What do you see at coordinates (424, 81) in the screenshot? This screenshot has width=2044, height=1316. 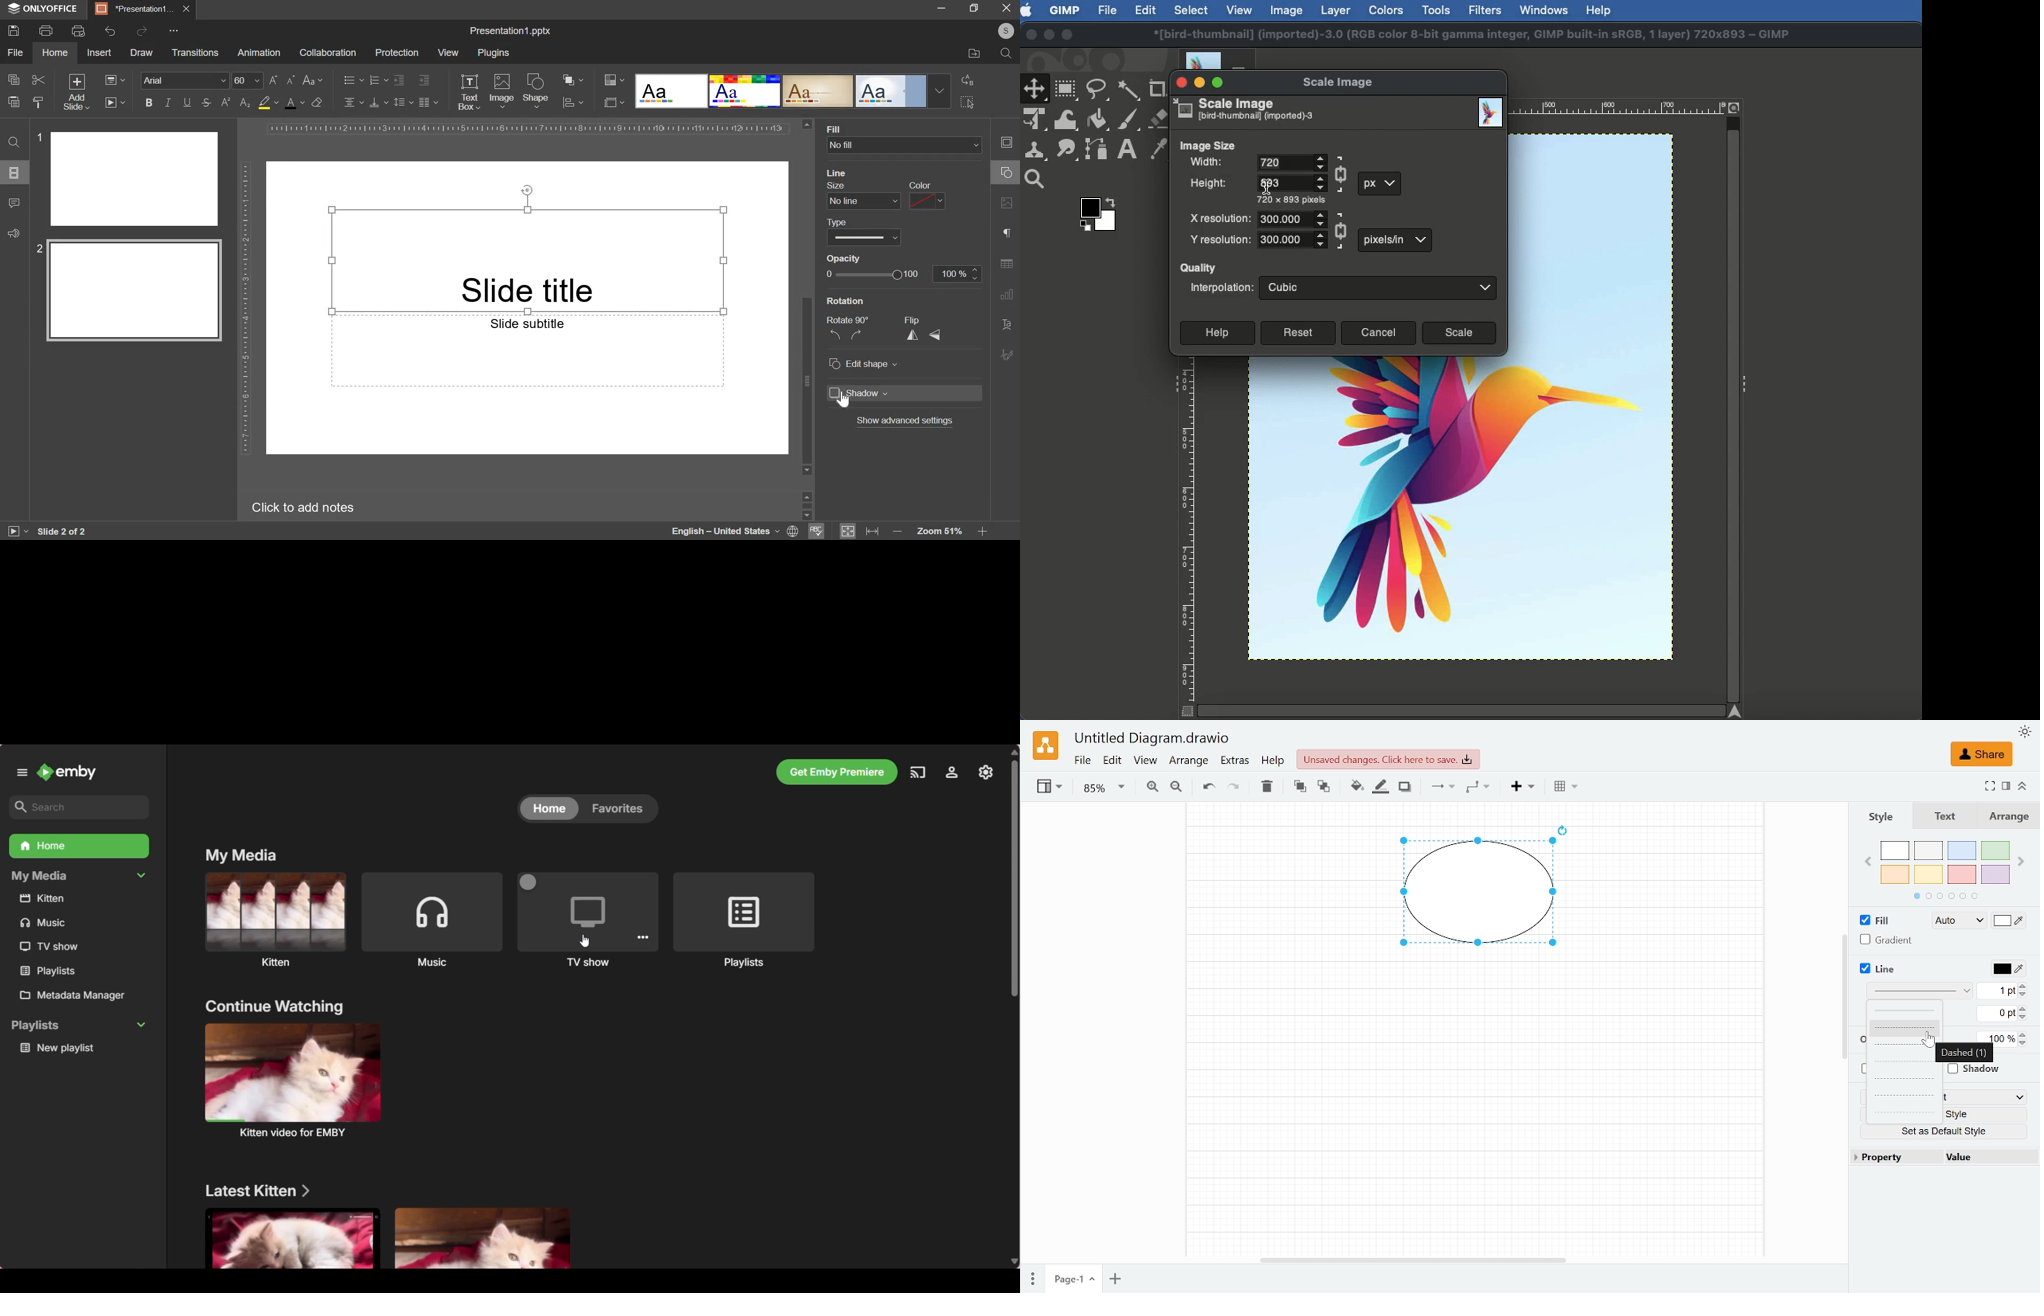 I see `increase indent` at bounding box center [424, 81].